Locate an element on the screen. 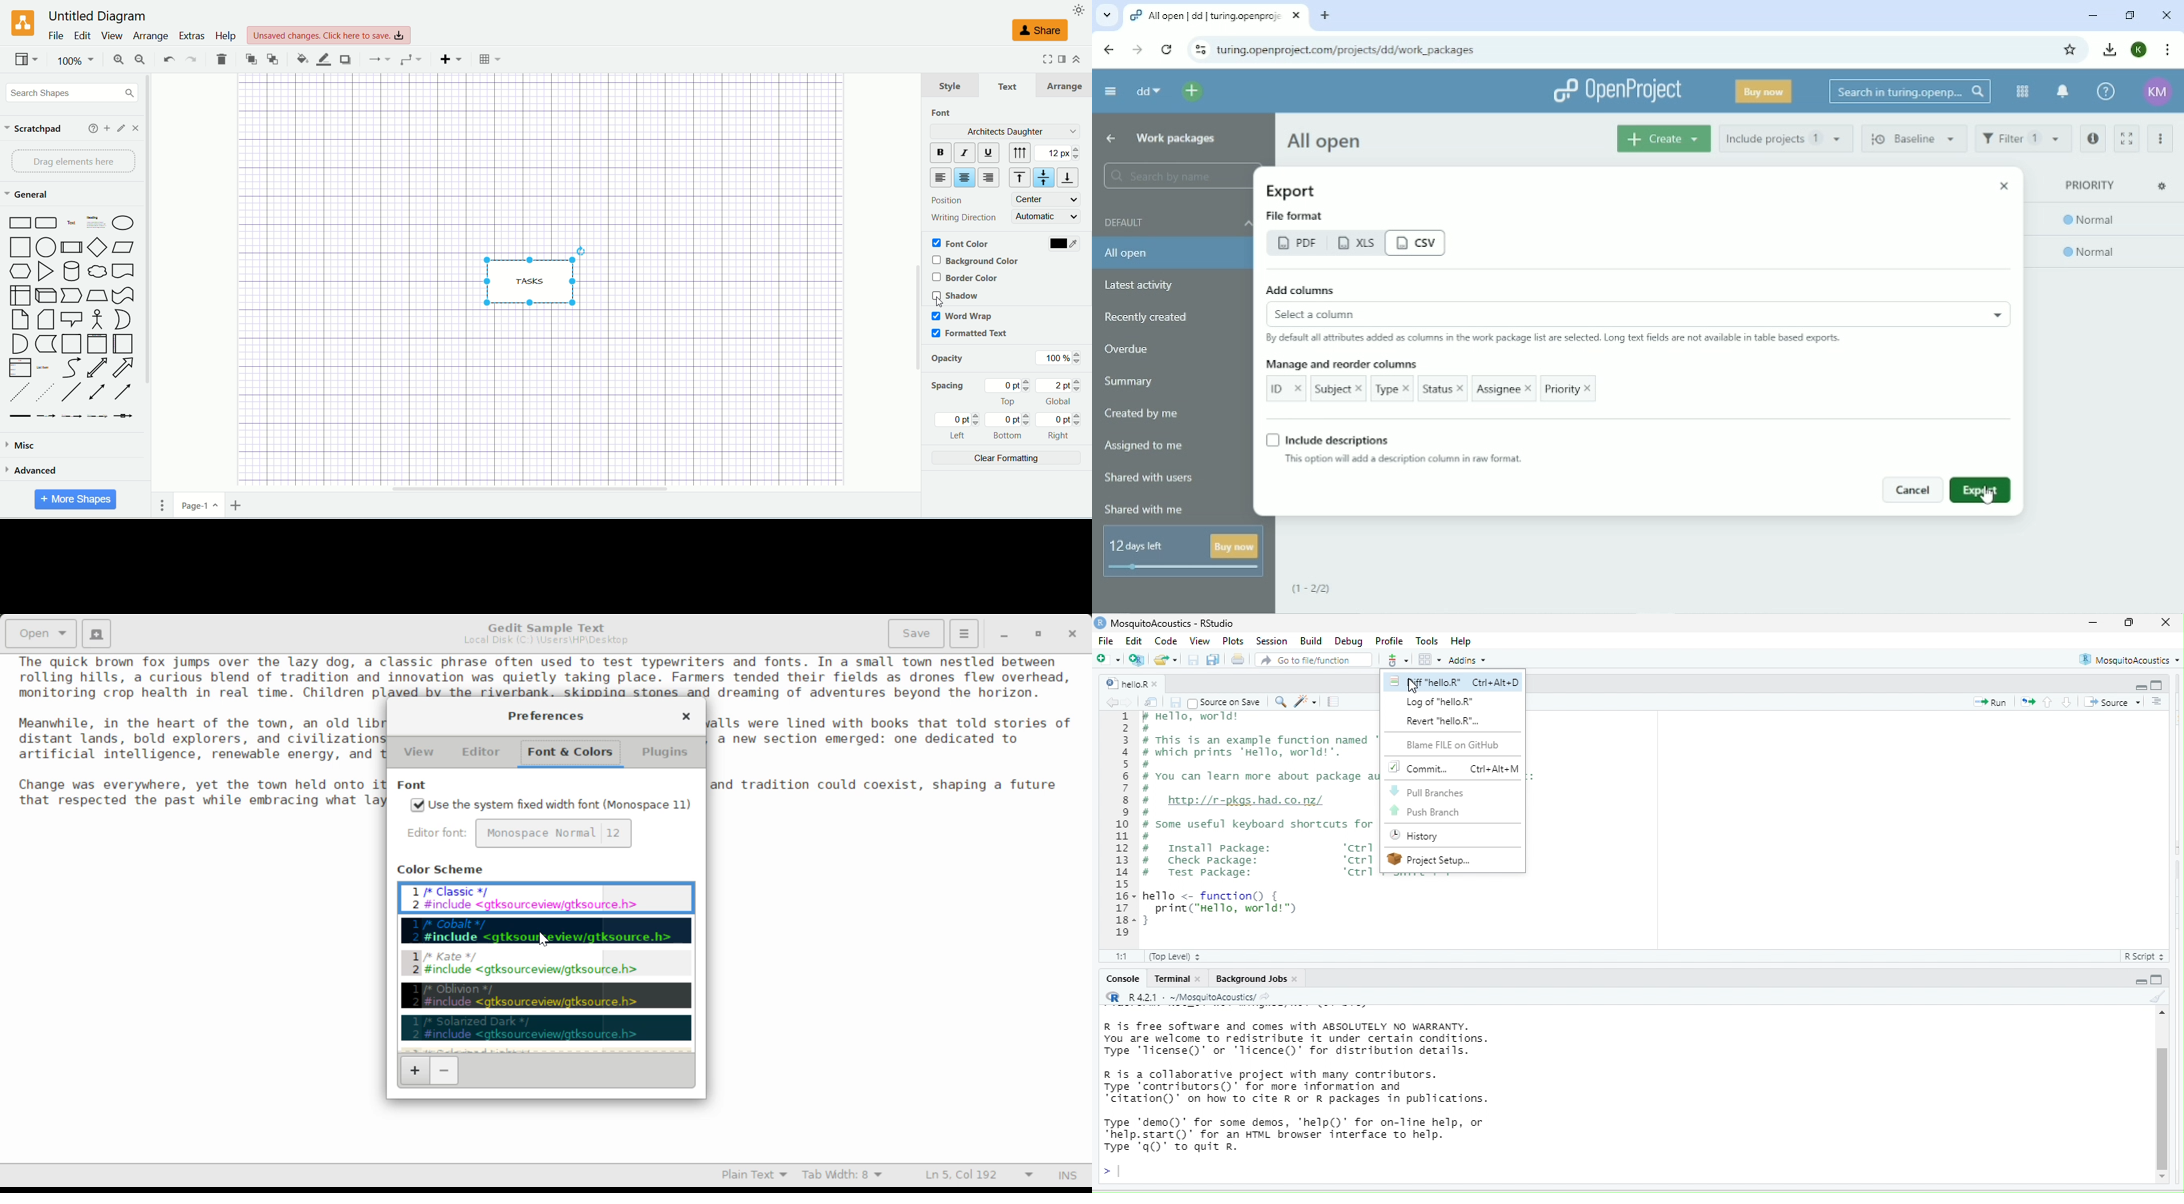 This screenshot has height=1204, width=2184. vertical is located at coordinates (1022, 153).